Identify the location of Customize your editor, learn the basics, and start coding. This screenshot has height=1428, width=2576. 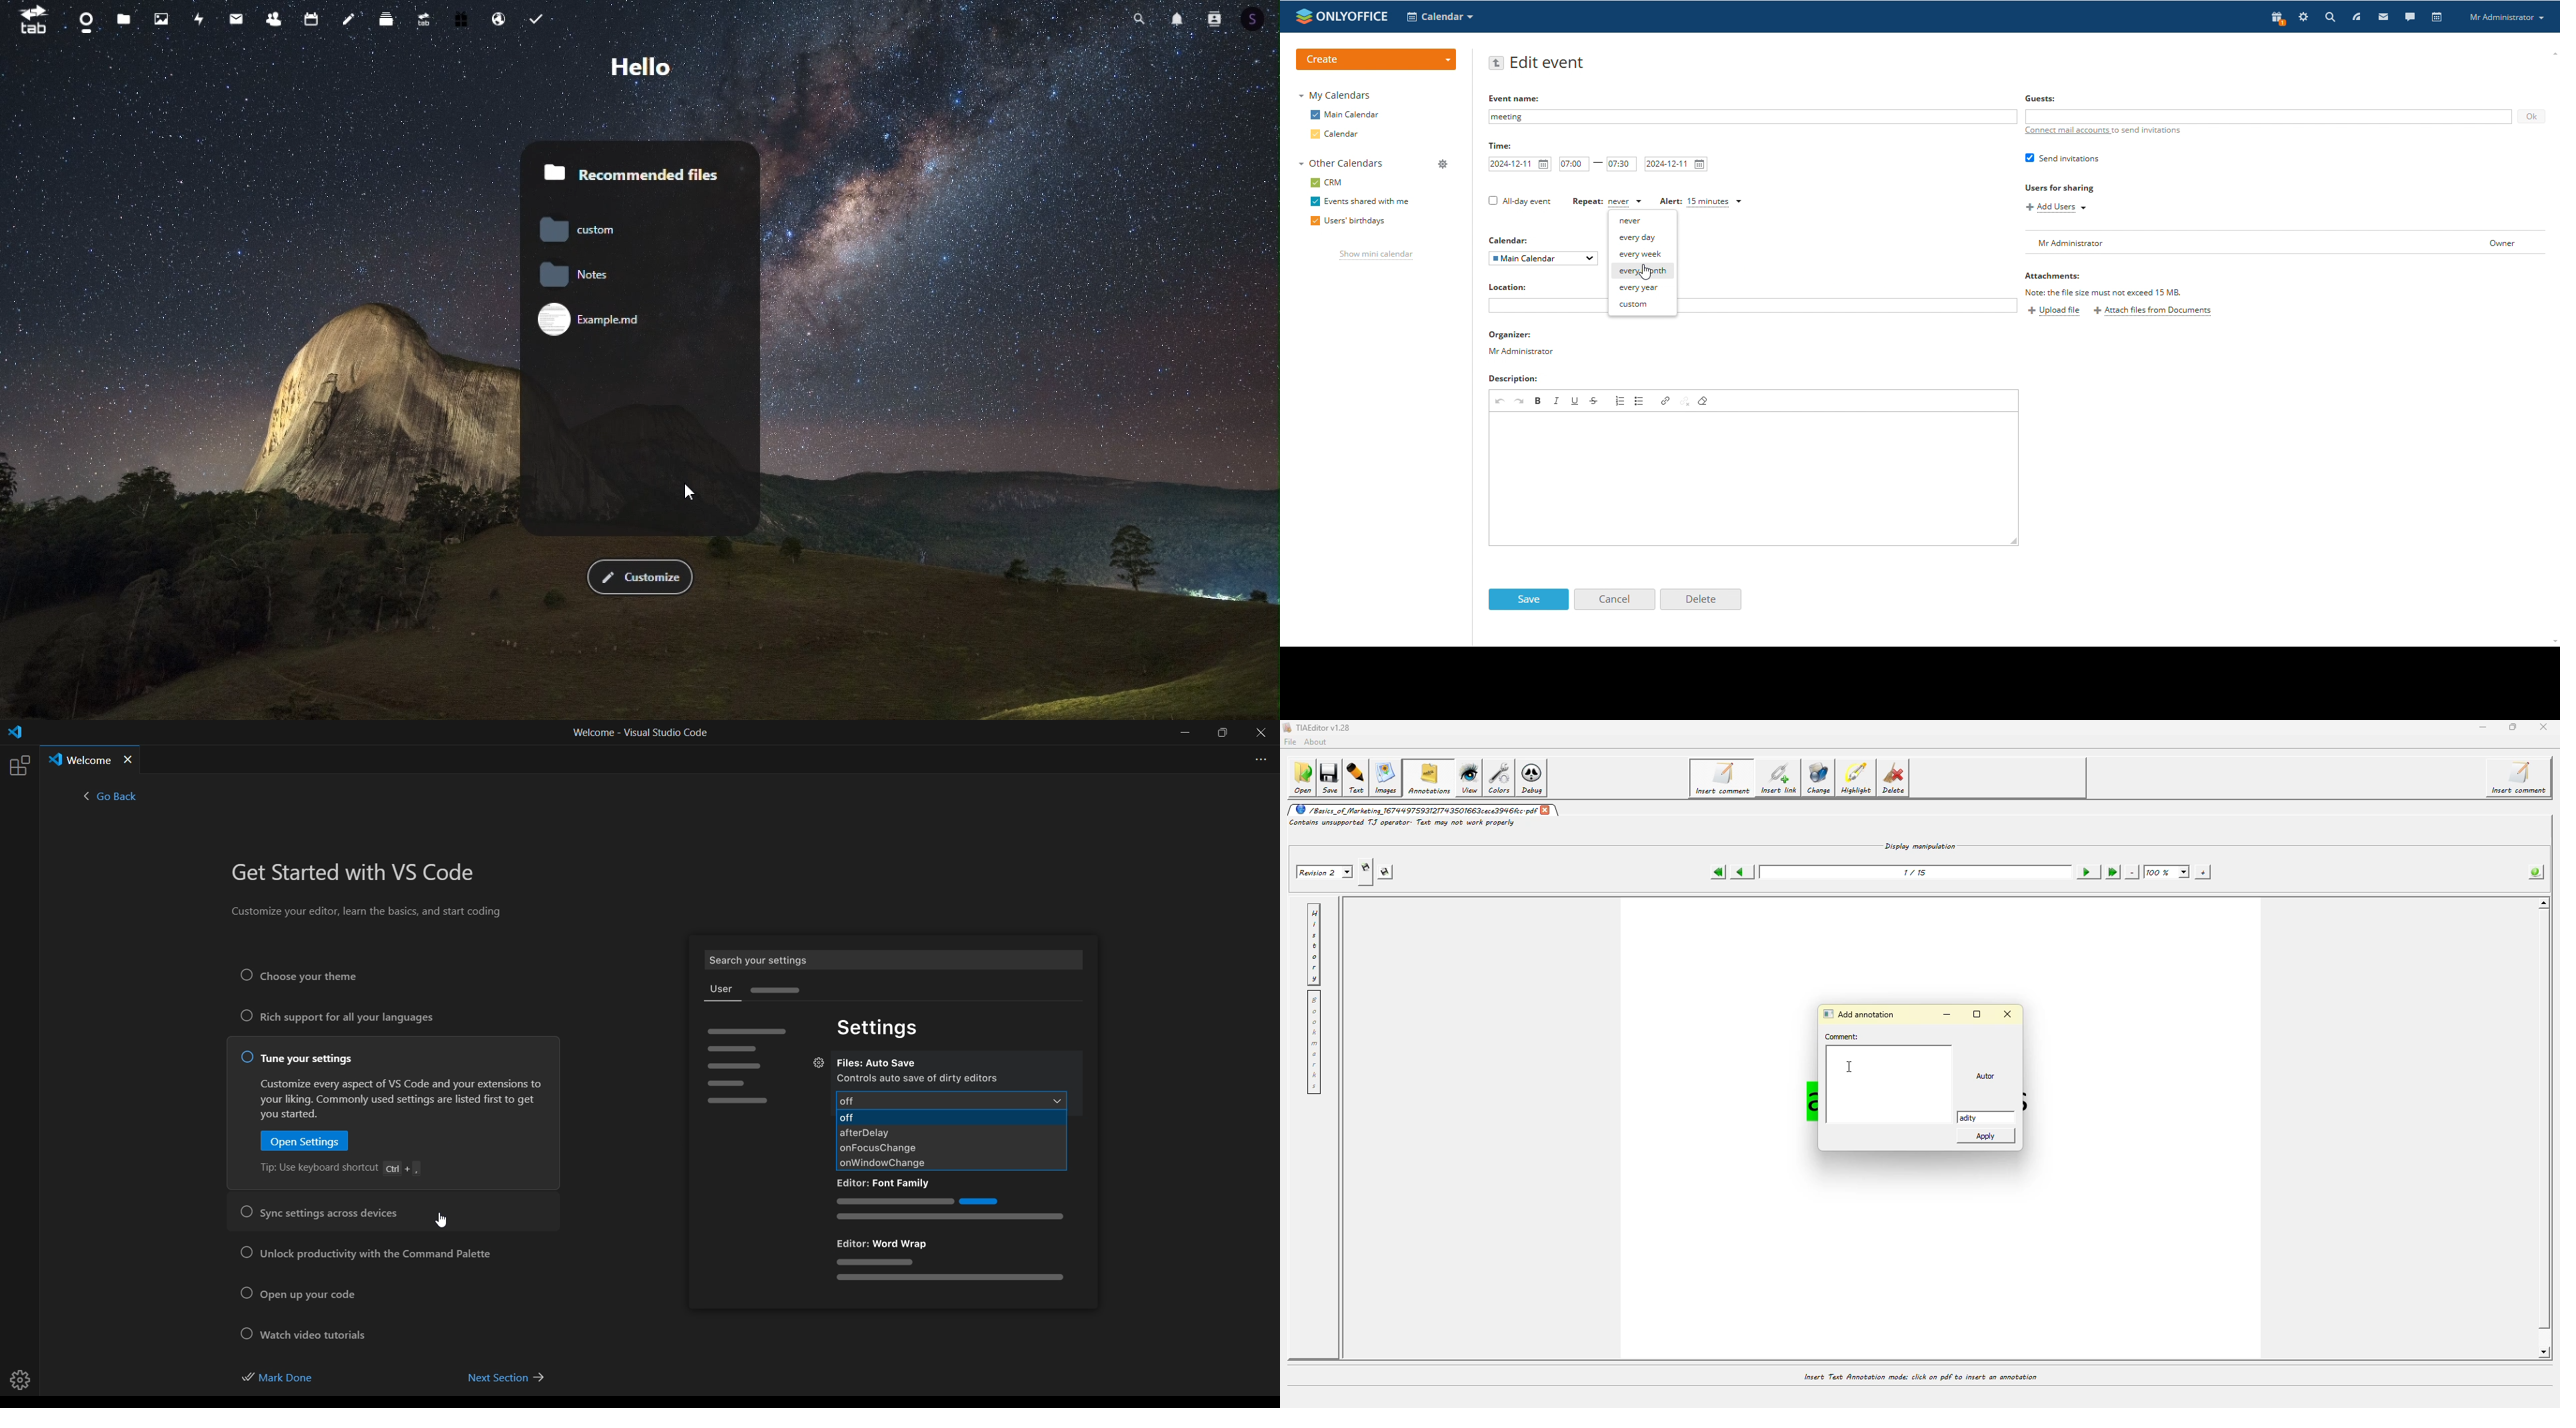
(369, 914).